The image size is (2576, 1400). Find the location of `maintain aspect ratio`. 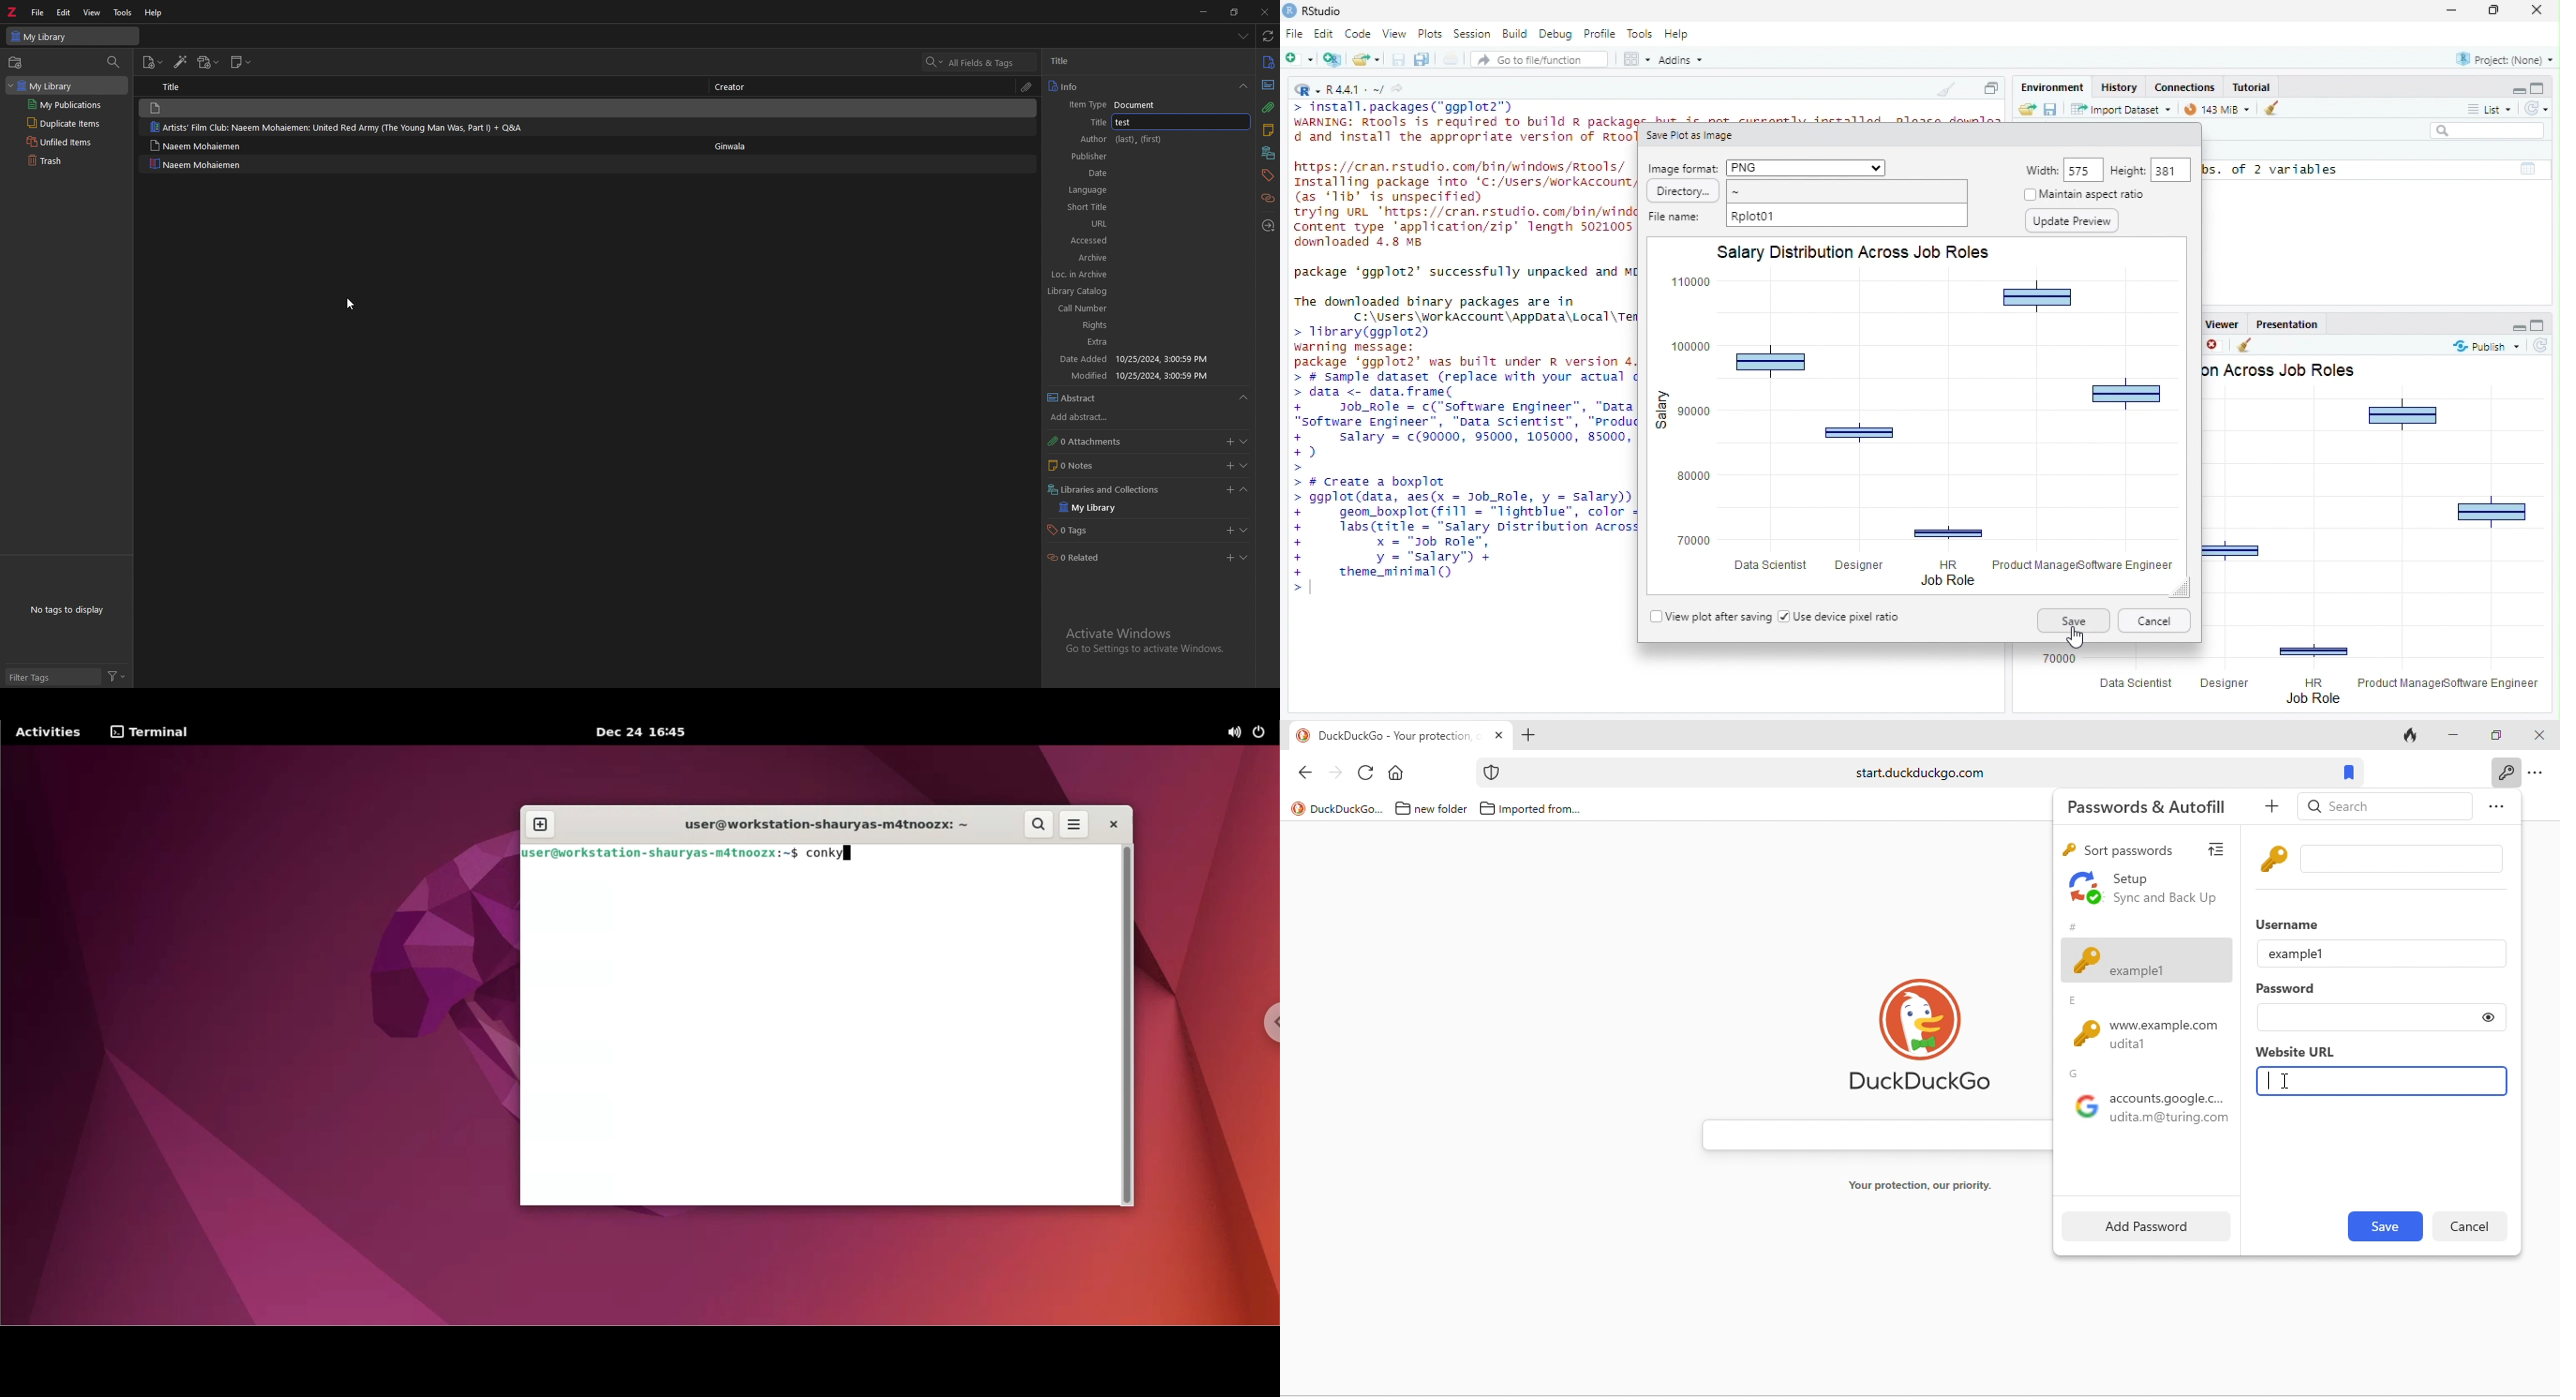

maintain aspect ratio is located at coordinates (2105, 194).